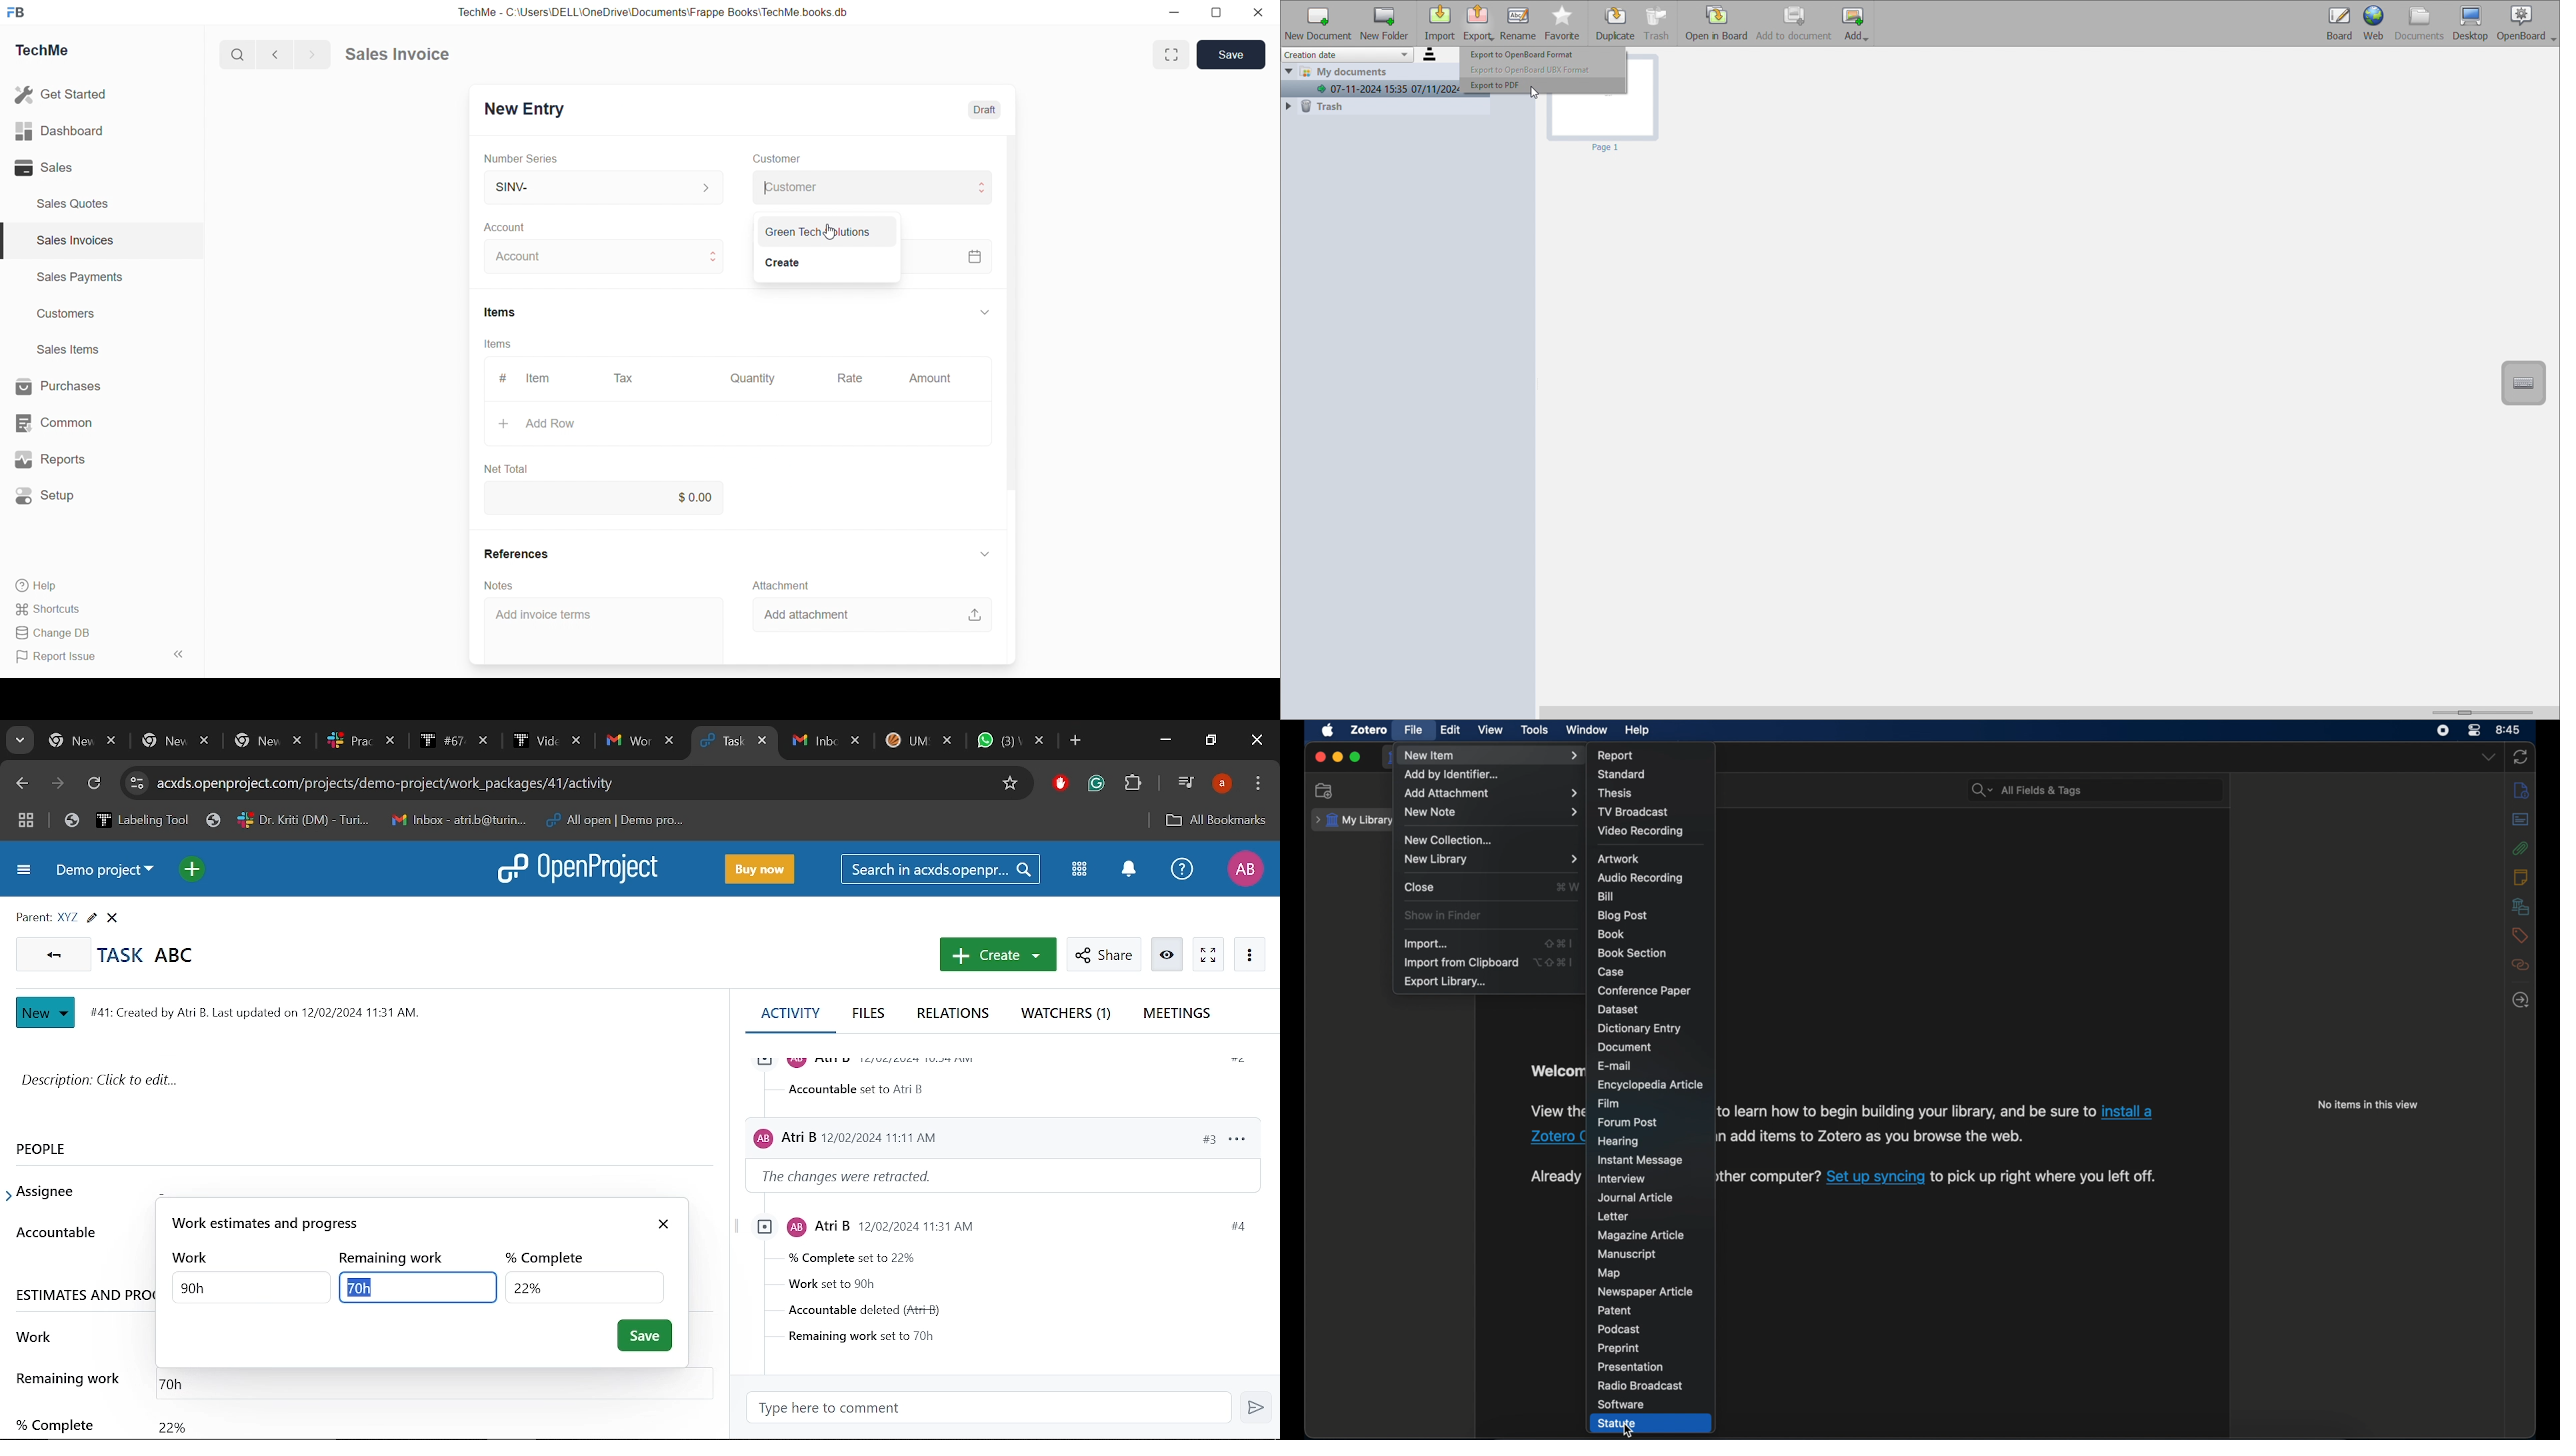 The image size is (2576, 1456). I want to click on Go back to all tasks, so click(54, 955).